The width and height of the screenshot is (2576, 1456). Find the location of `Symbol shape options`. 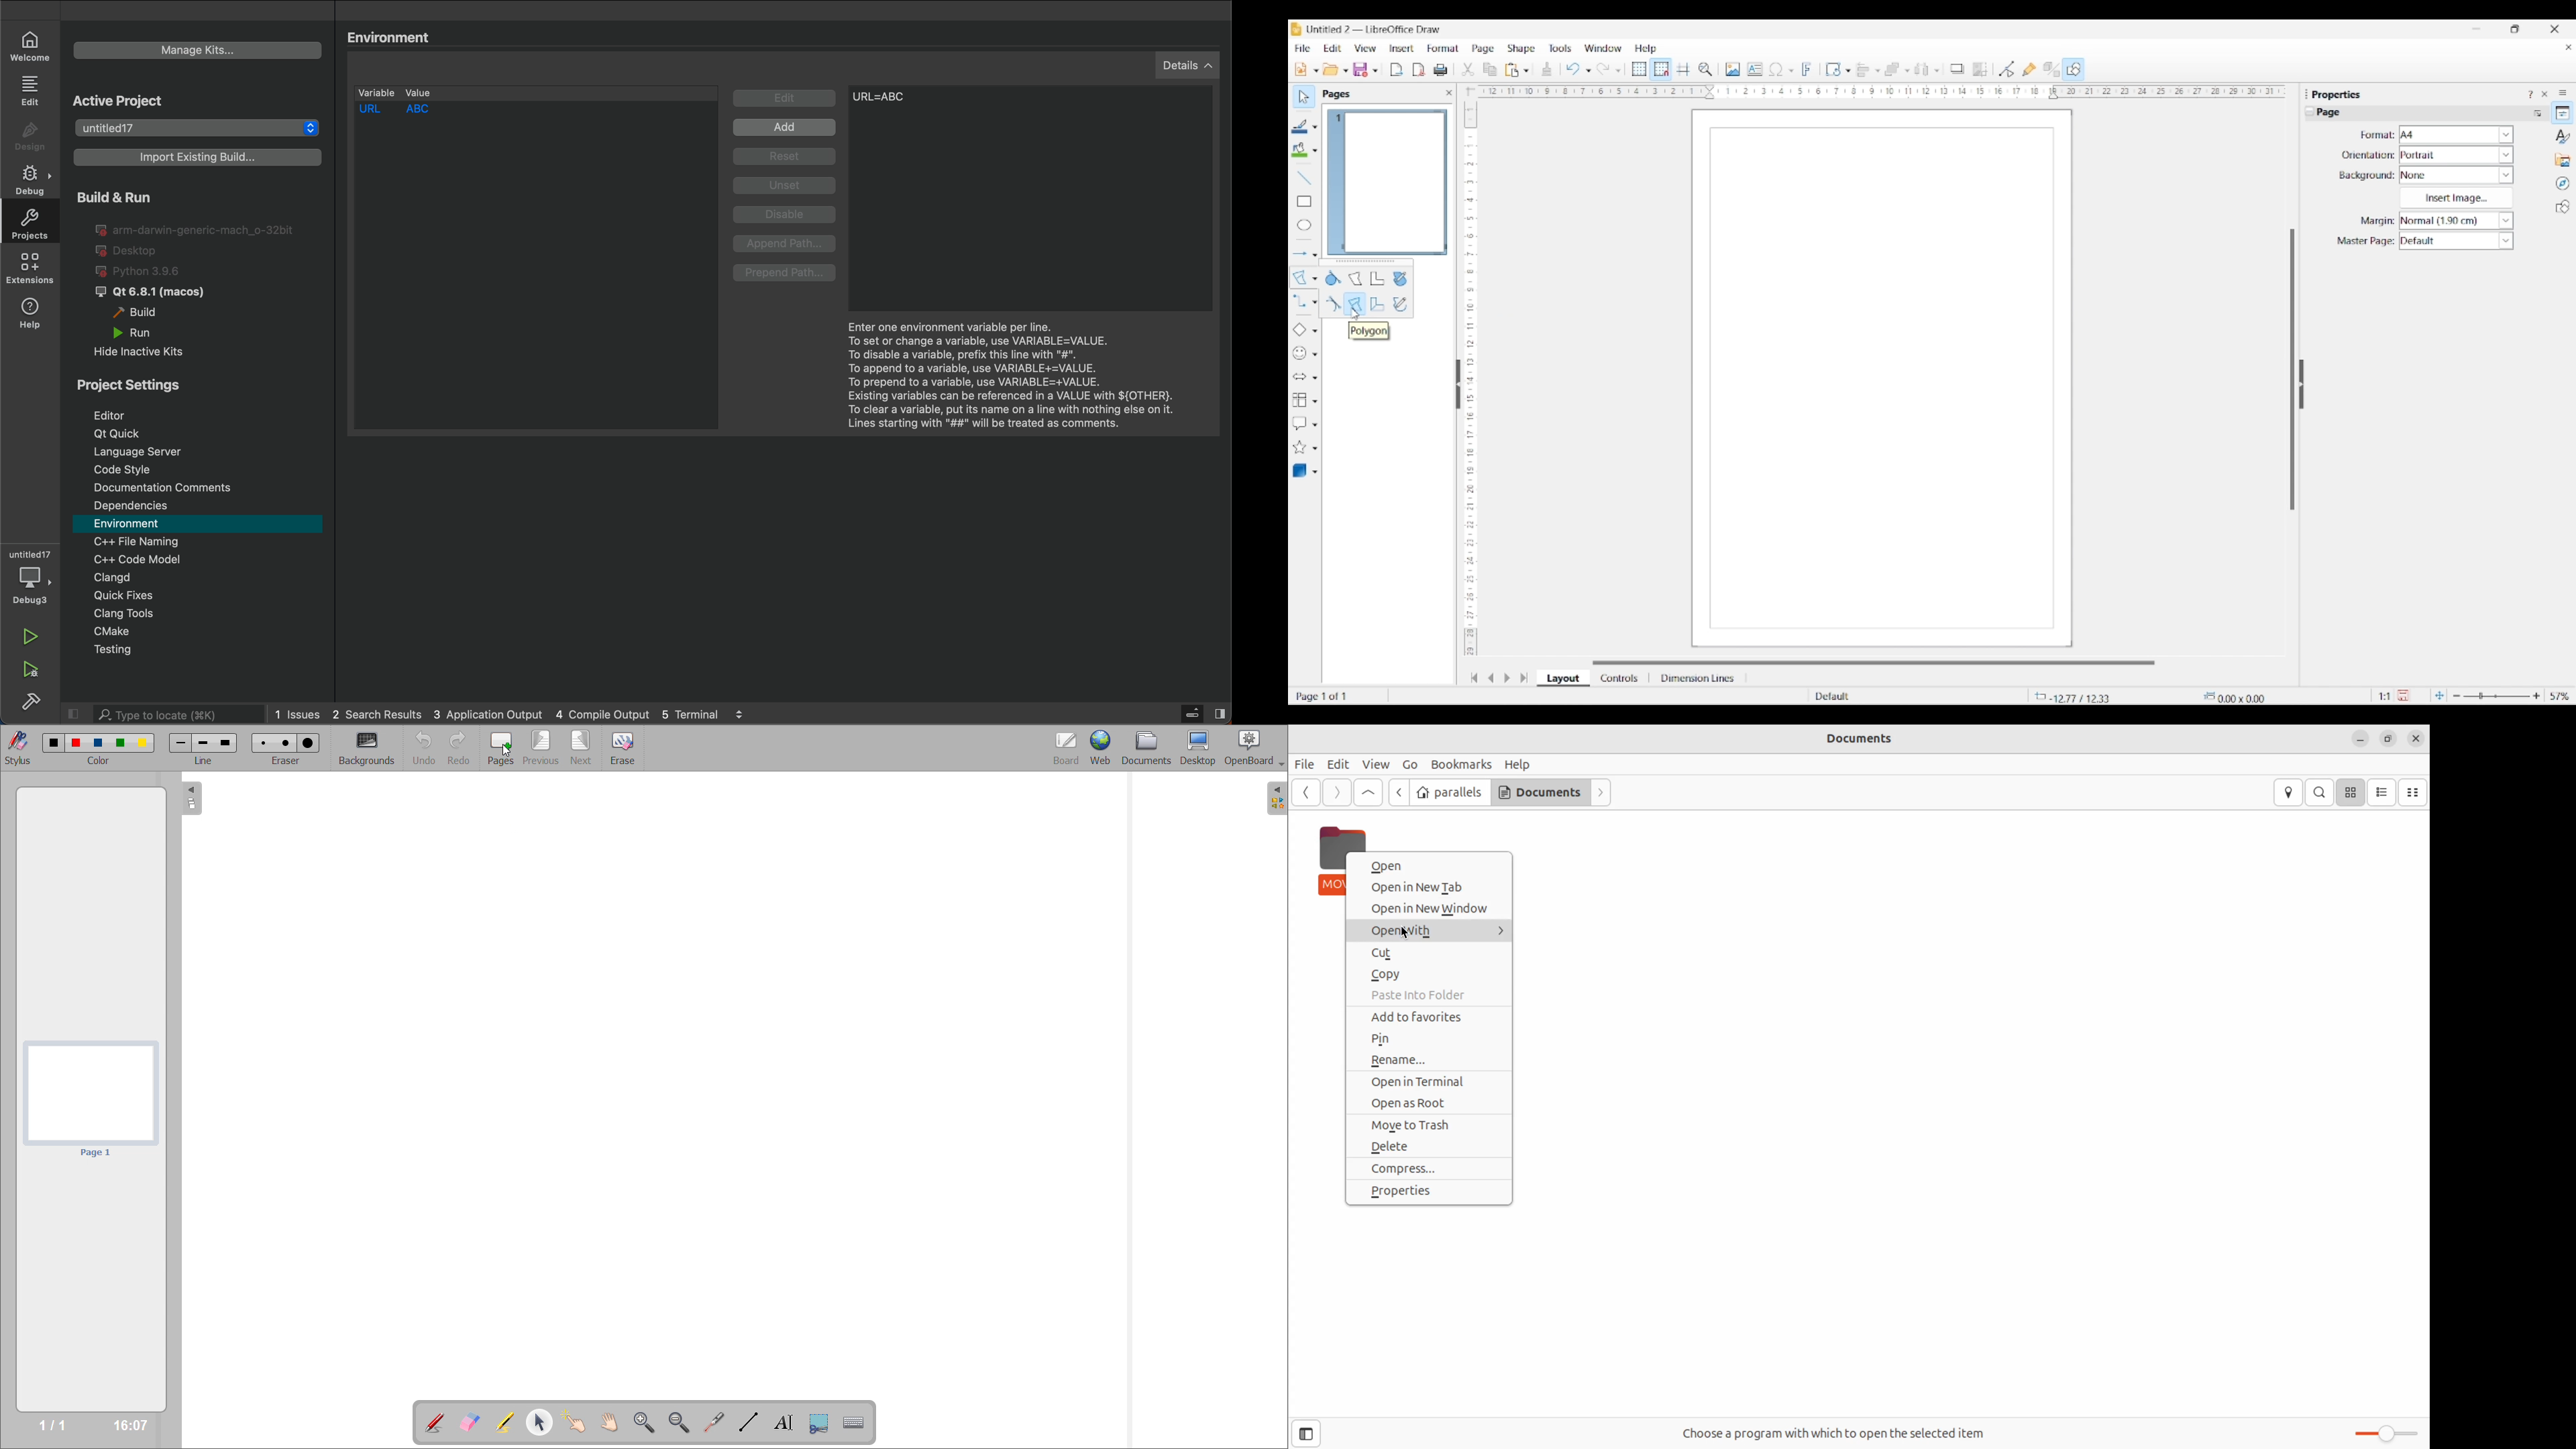

Symbol shape options is located at coordinates (1315, 354).